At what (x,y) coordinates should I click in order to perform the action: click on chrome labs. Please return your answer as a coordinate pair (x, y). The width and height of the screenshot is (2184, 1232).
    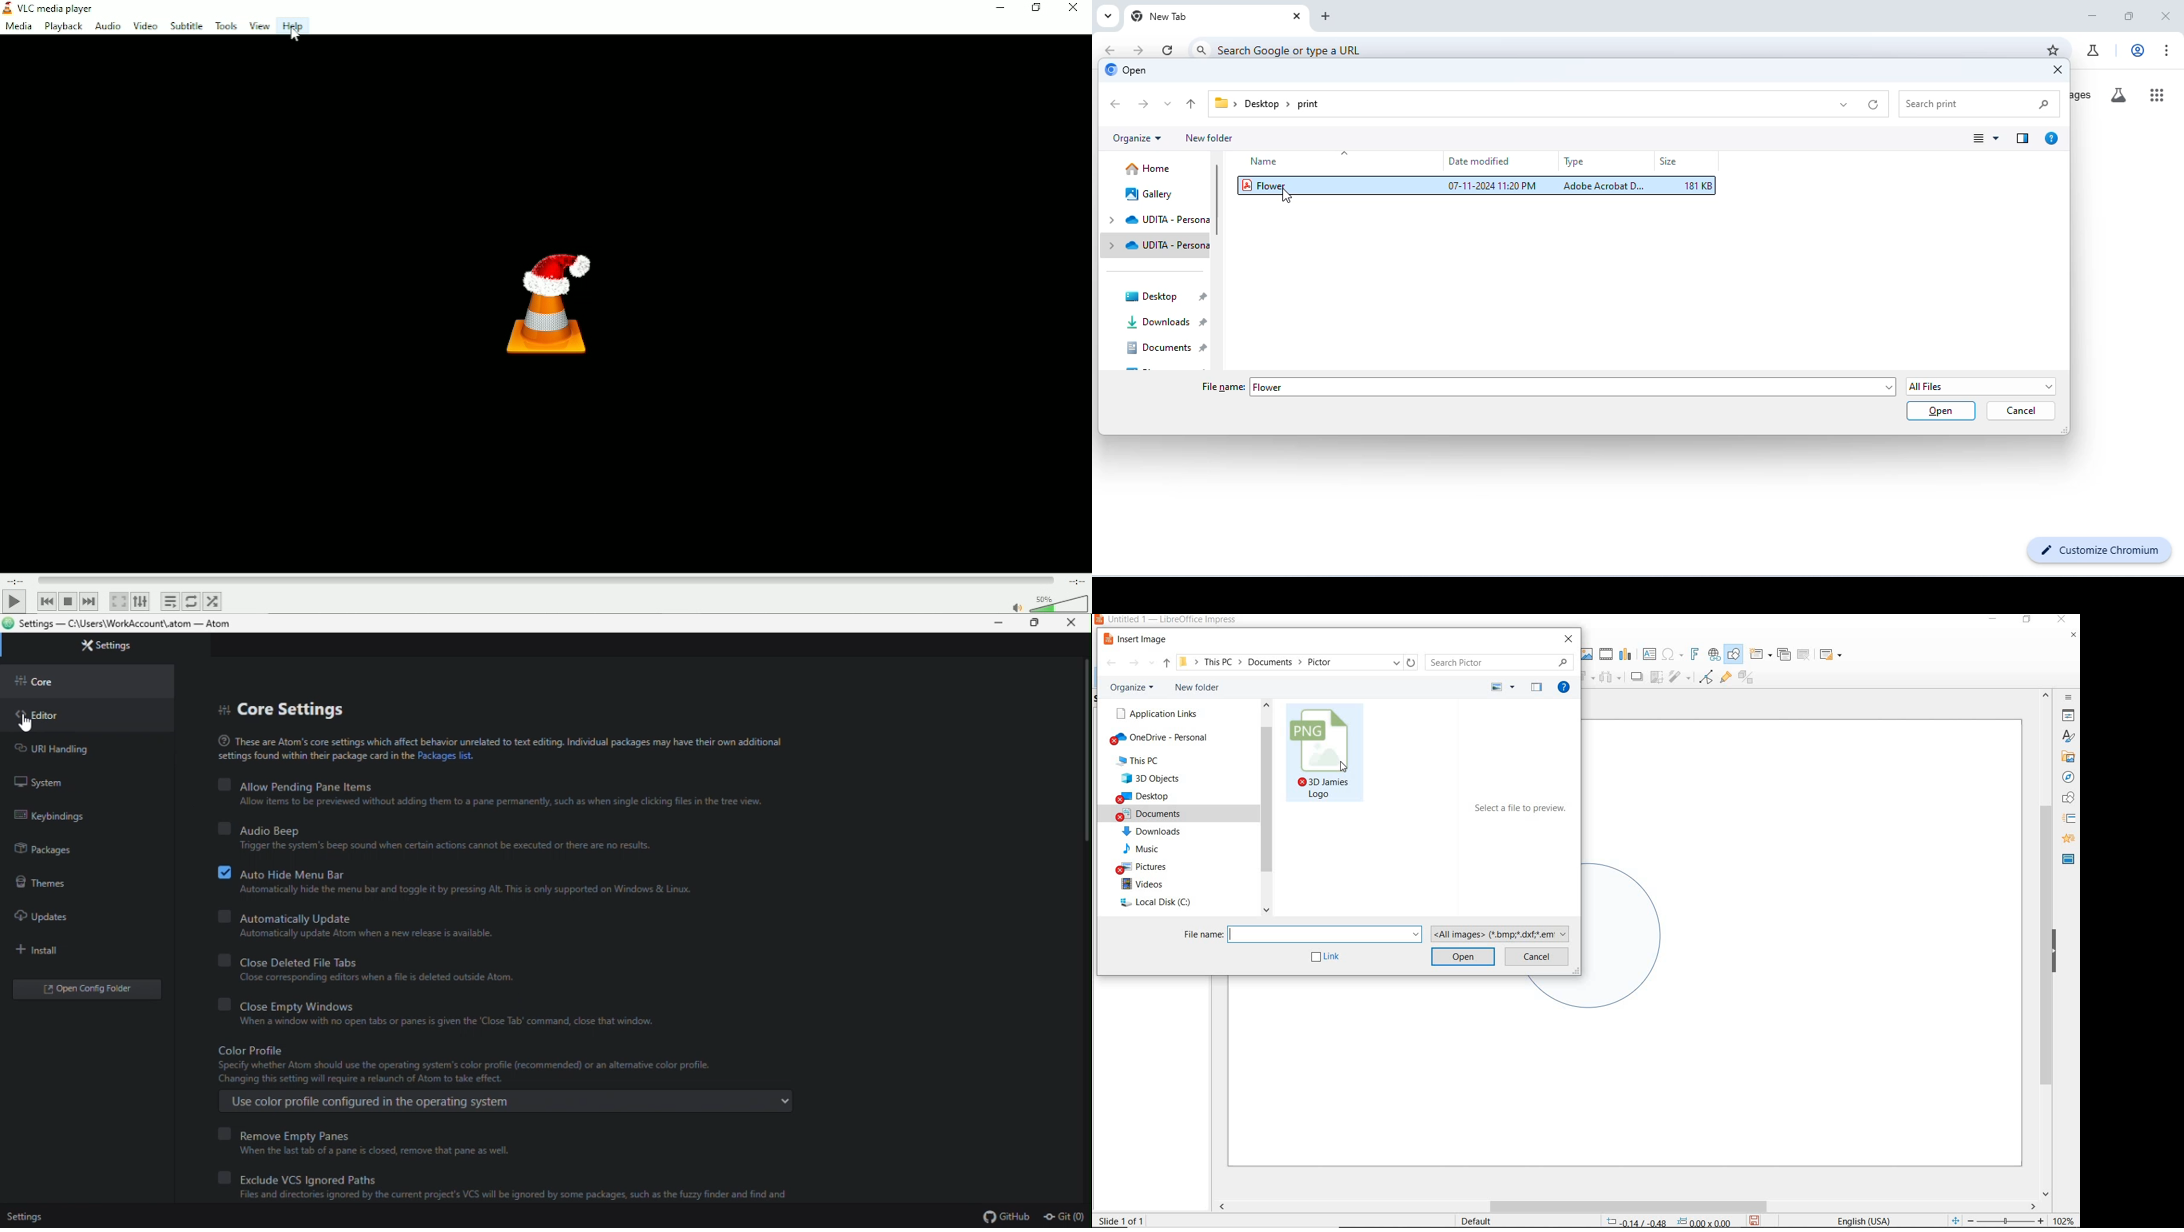
    Looking at the image, I should click on (2094, 53).